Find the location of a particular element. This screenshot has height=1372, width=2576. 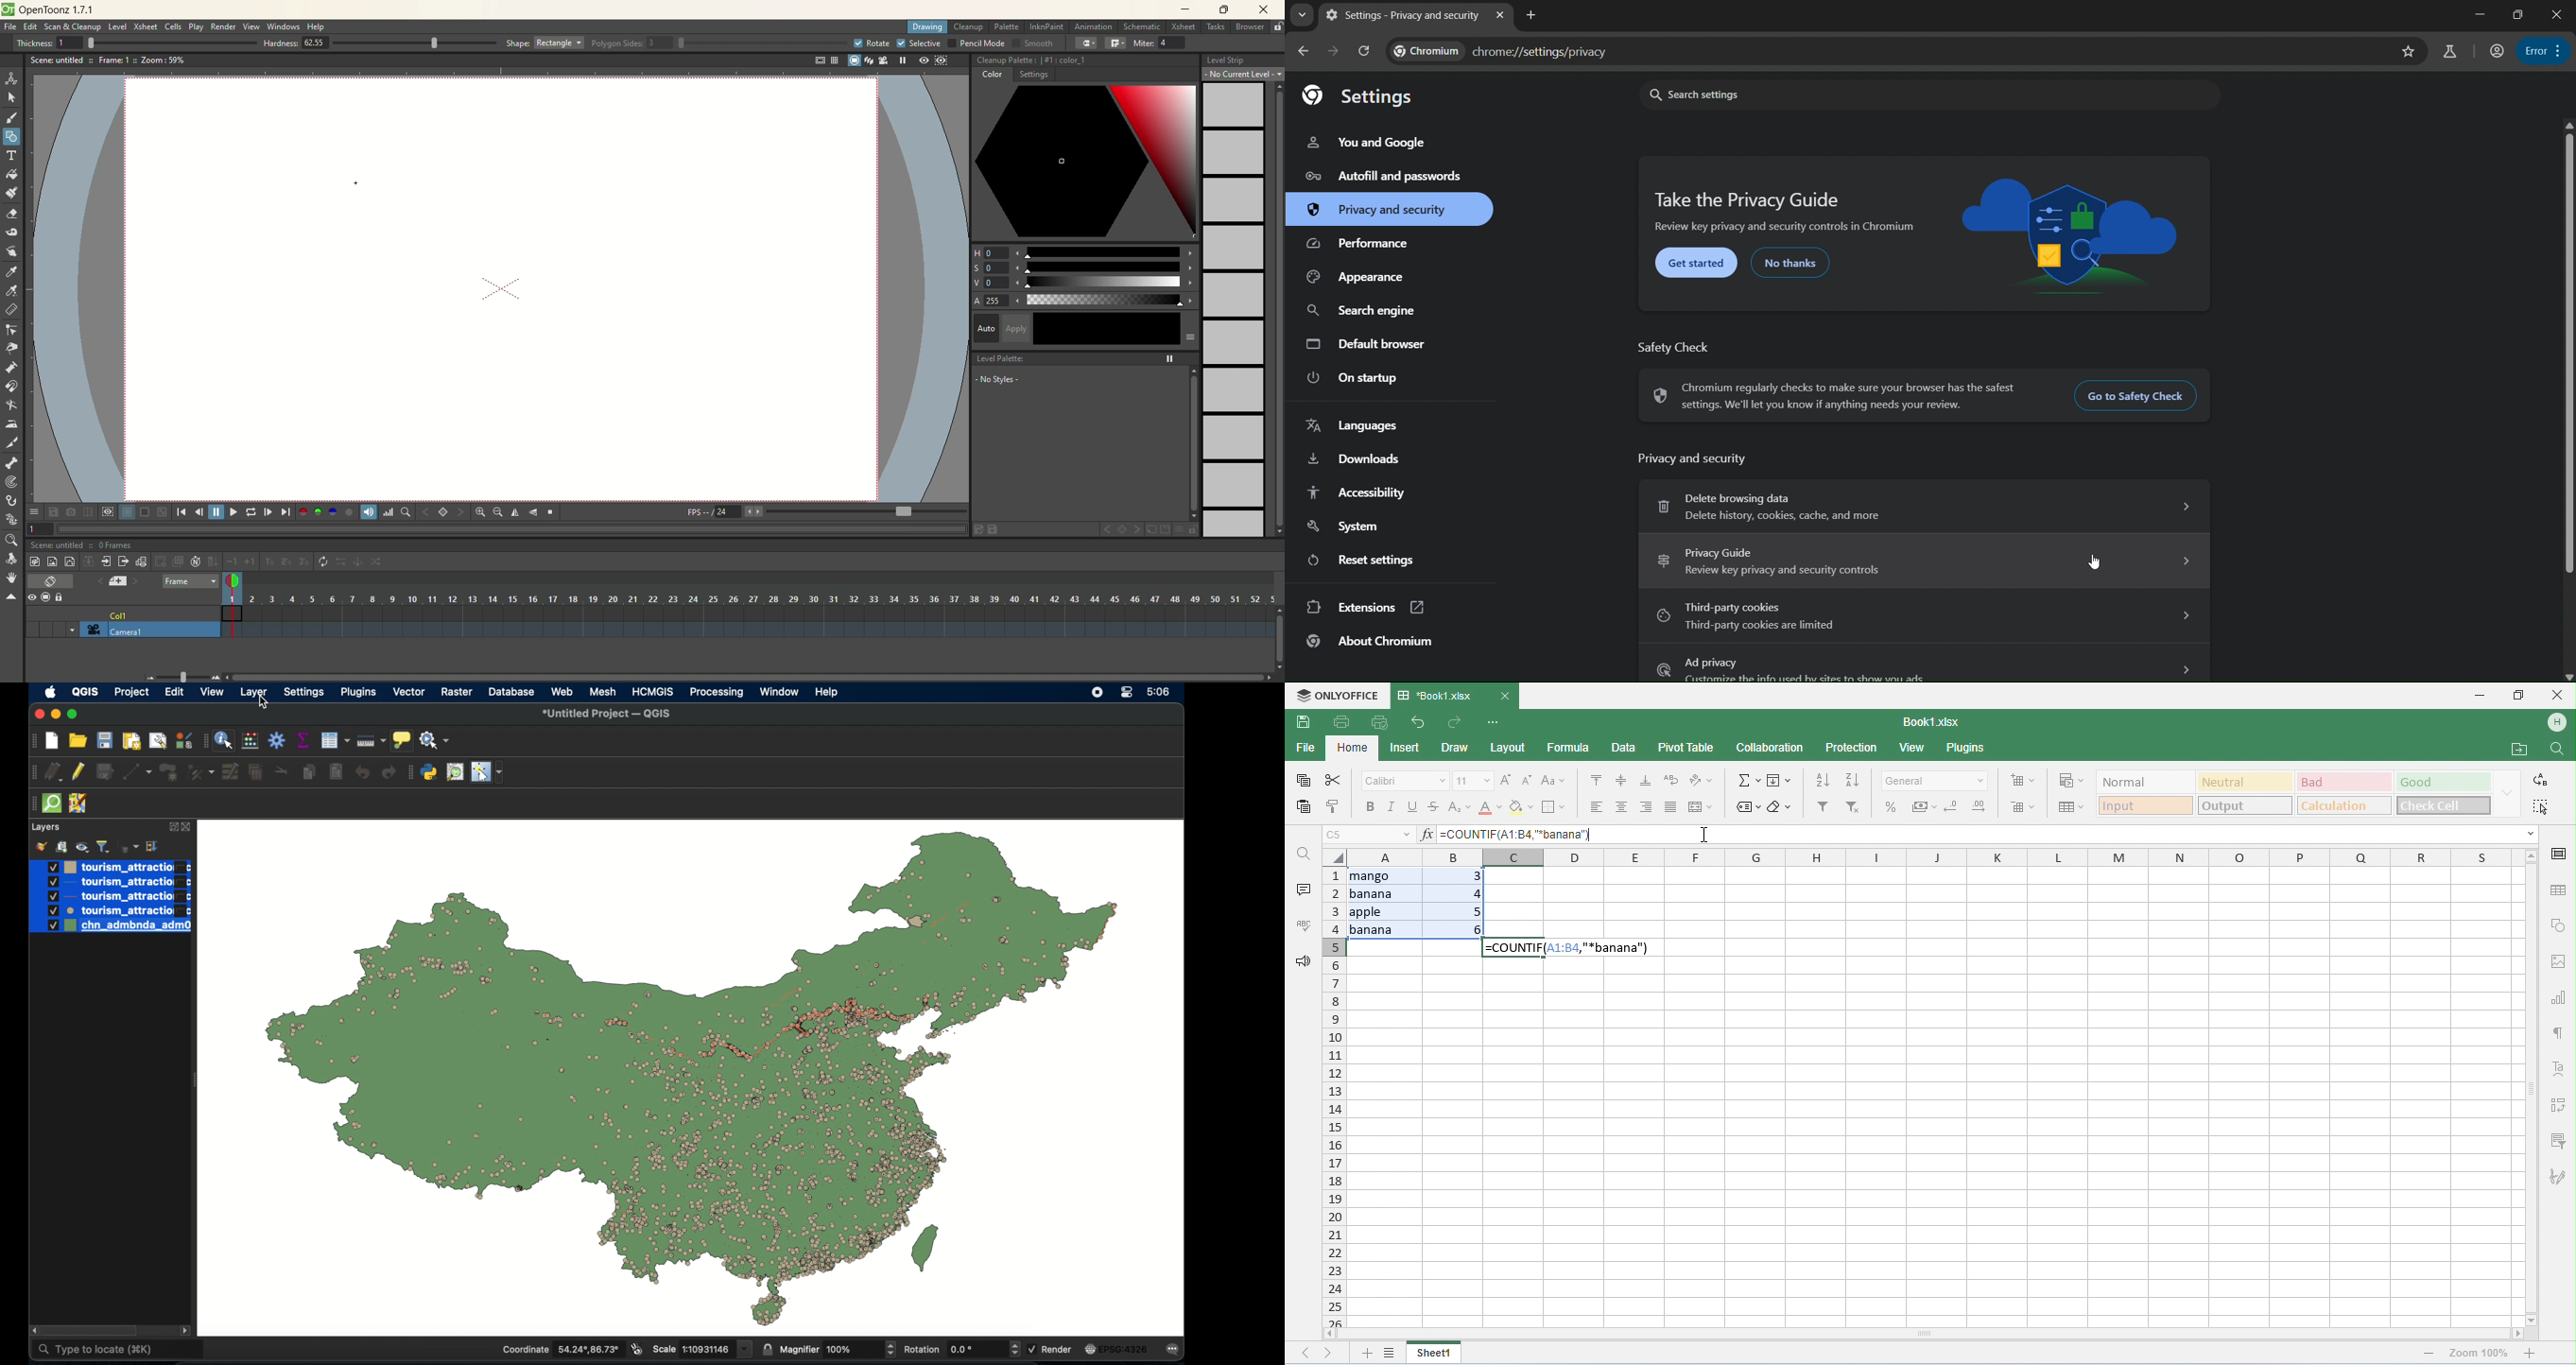

close is located at coordinates (37, 714).